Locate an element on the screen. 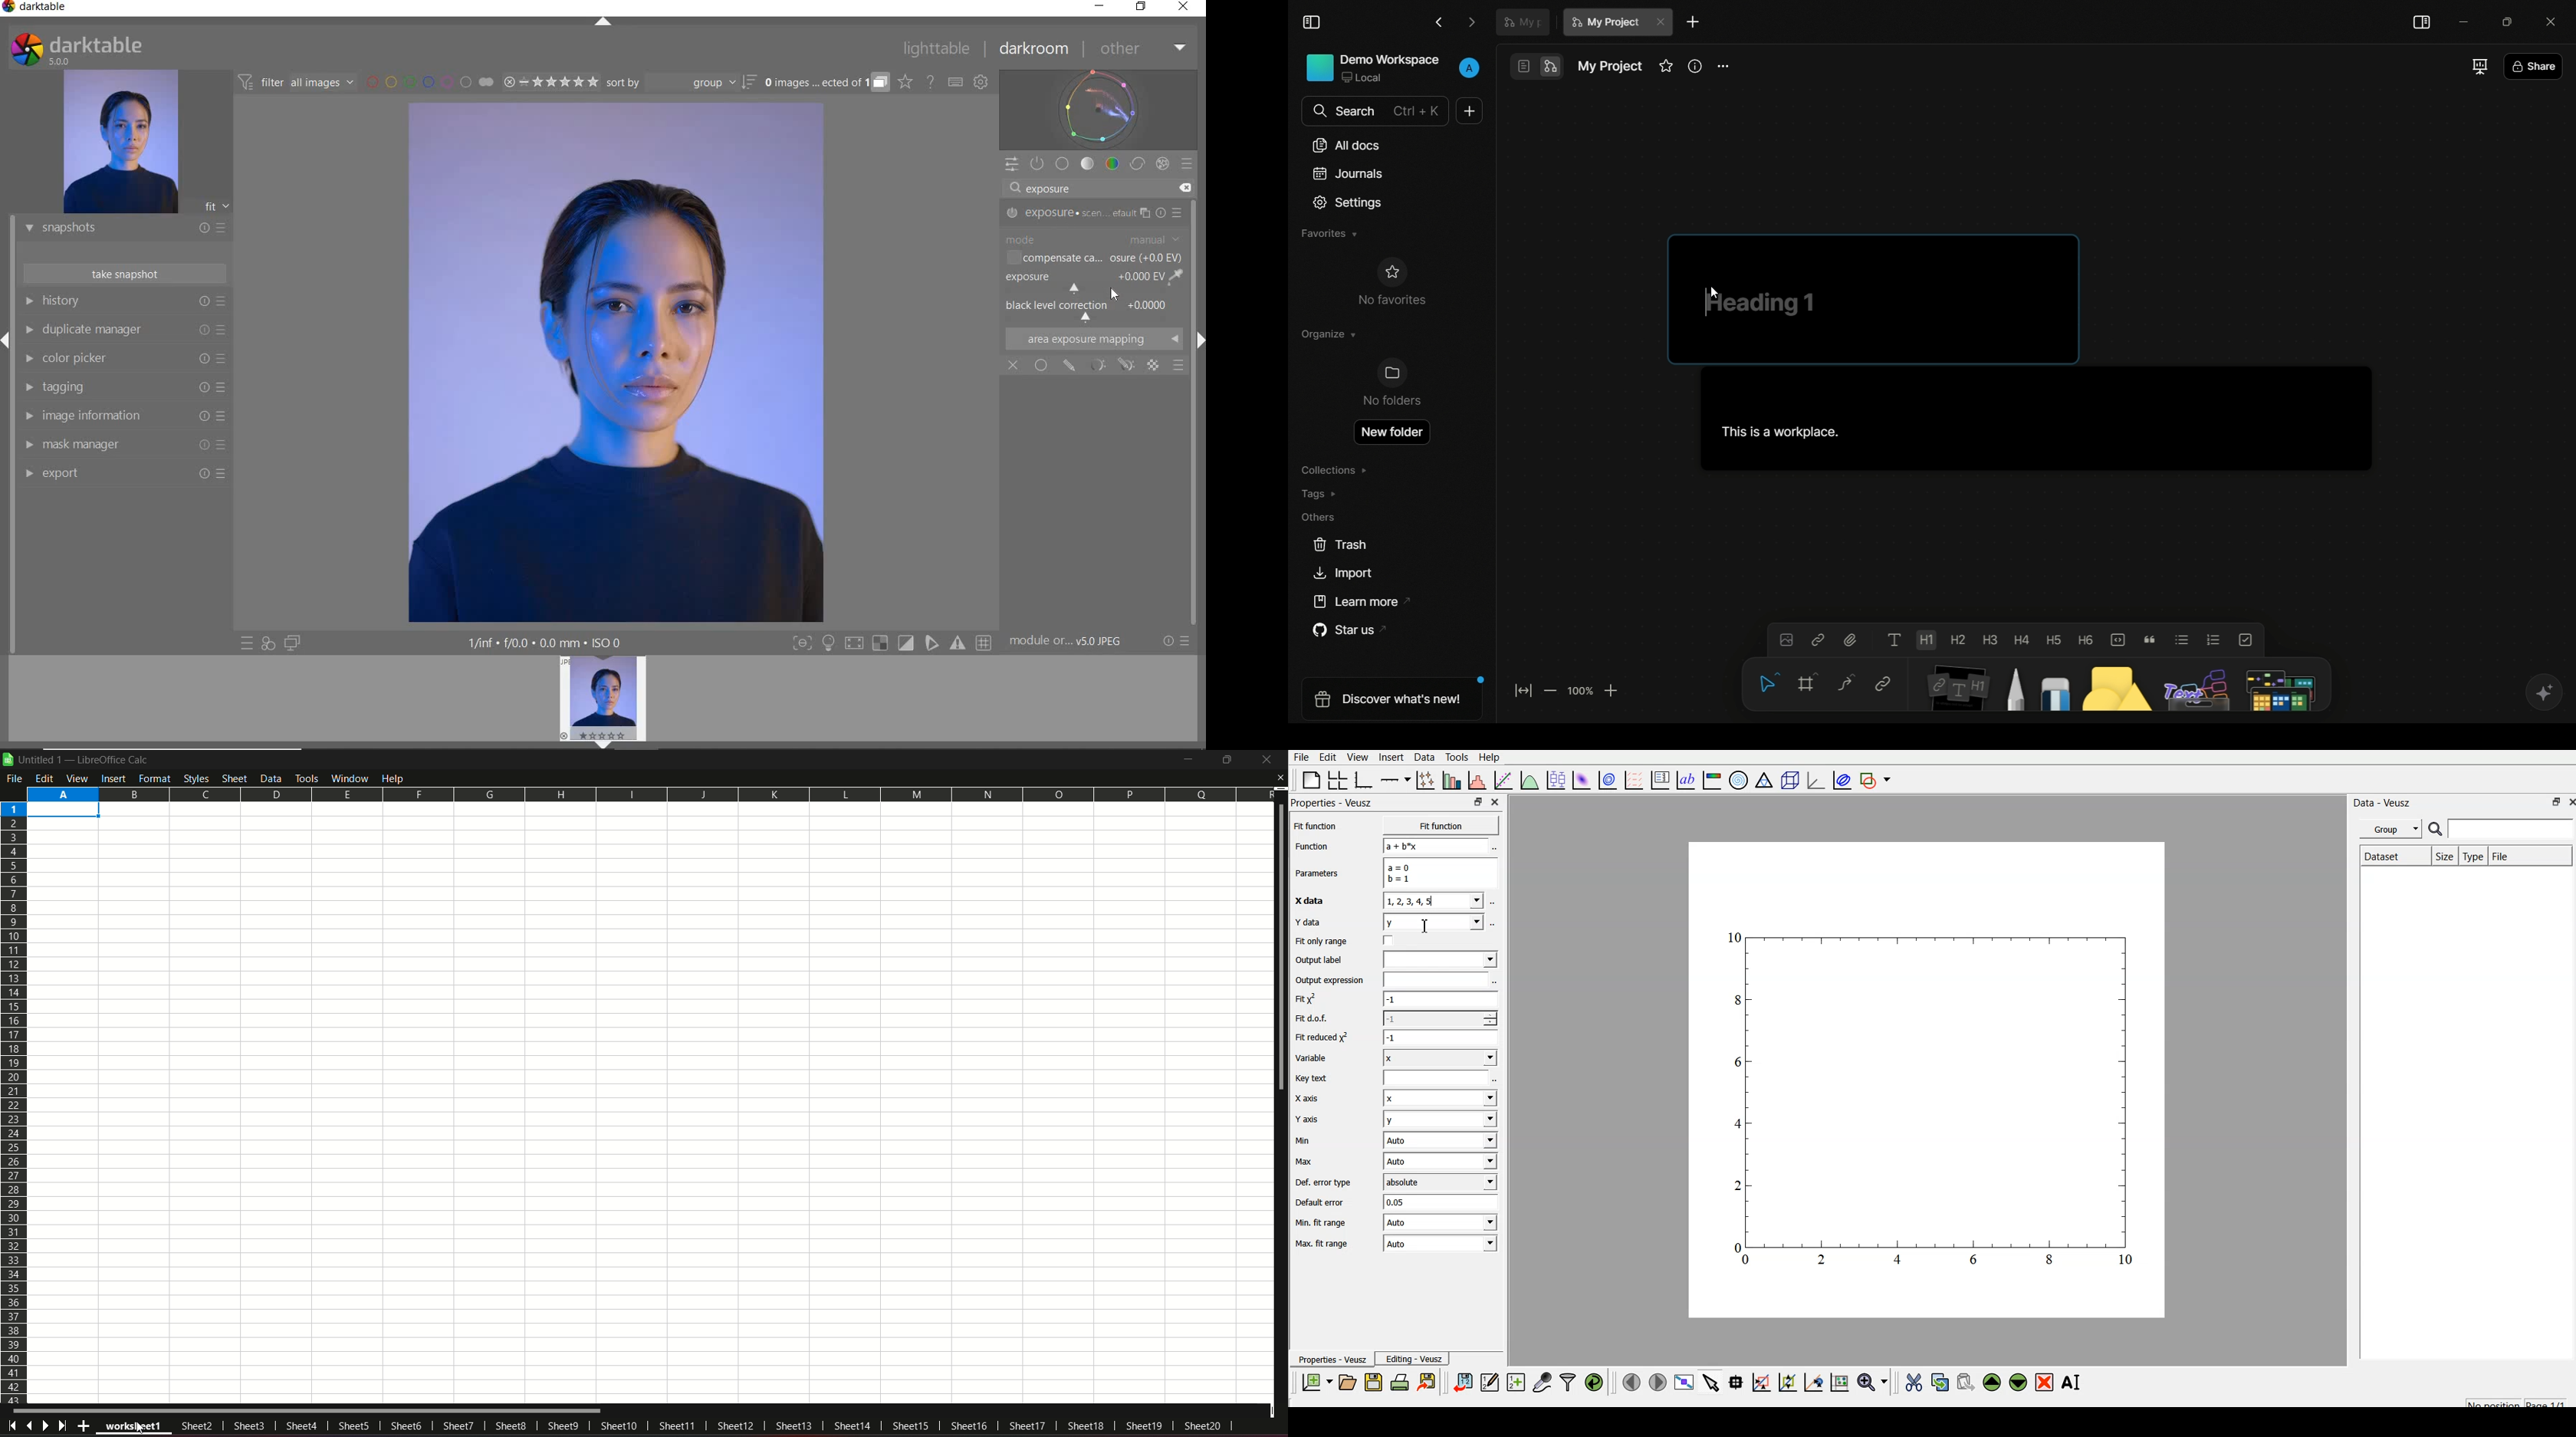 The height and width of the screenshot is (1456, 2576). click to recenter graph axes is located at coordinates (1815, 1383).